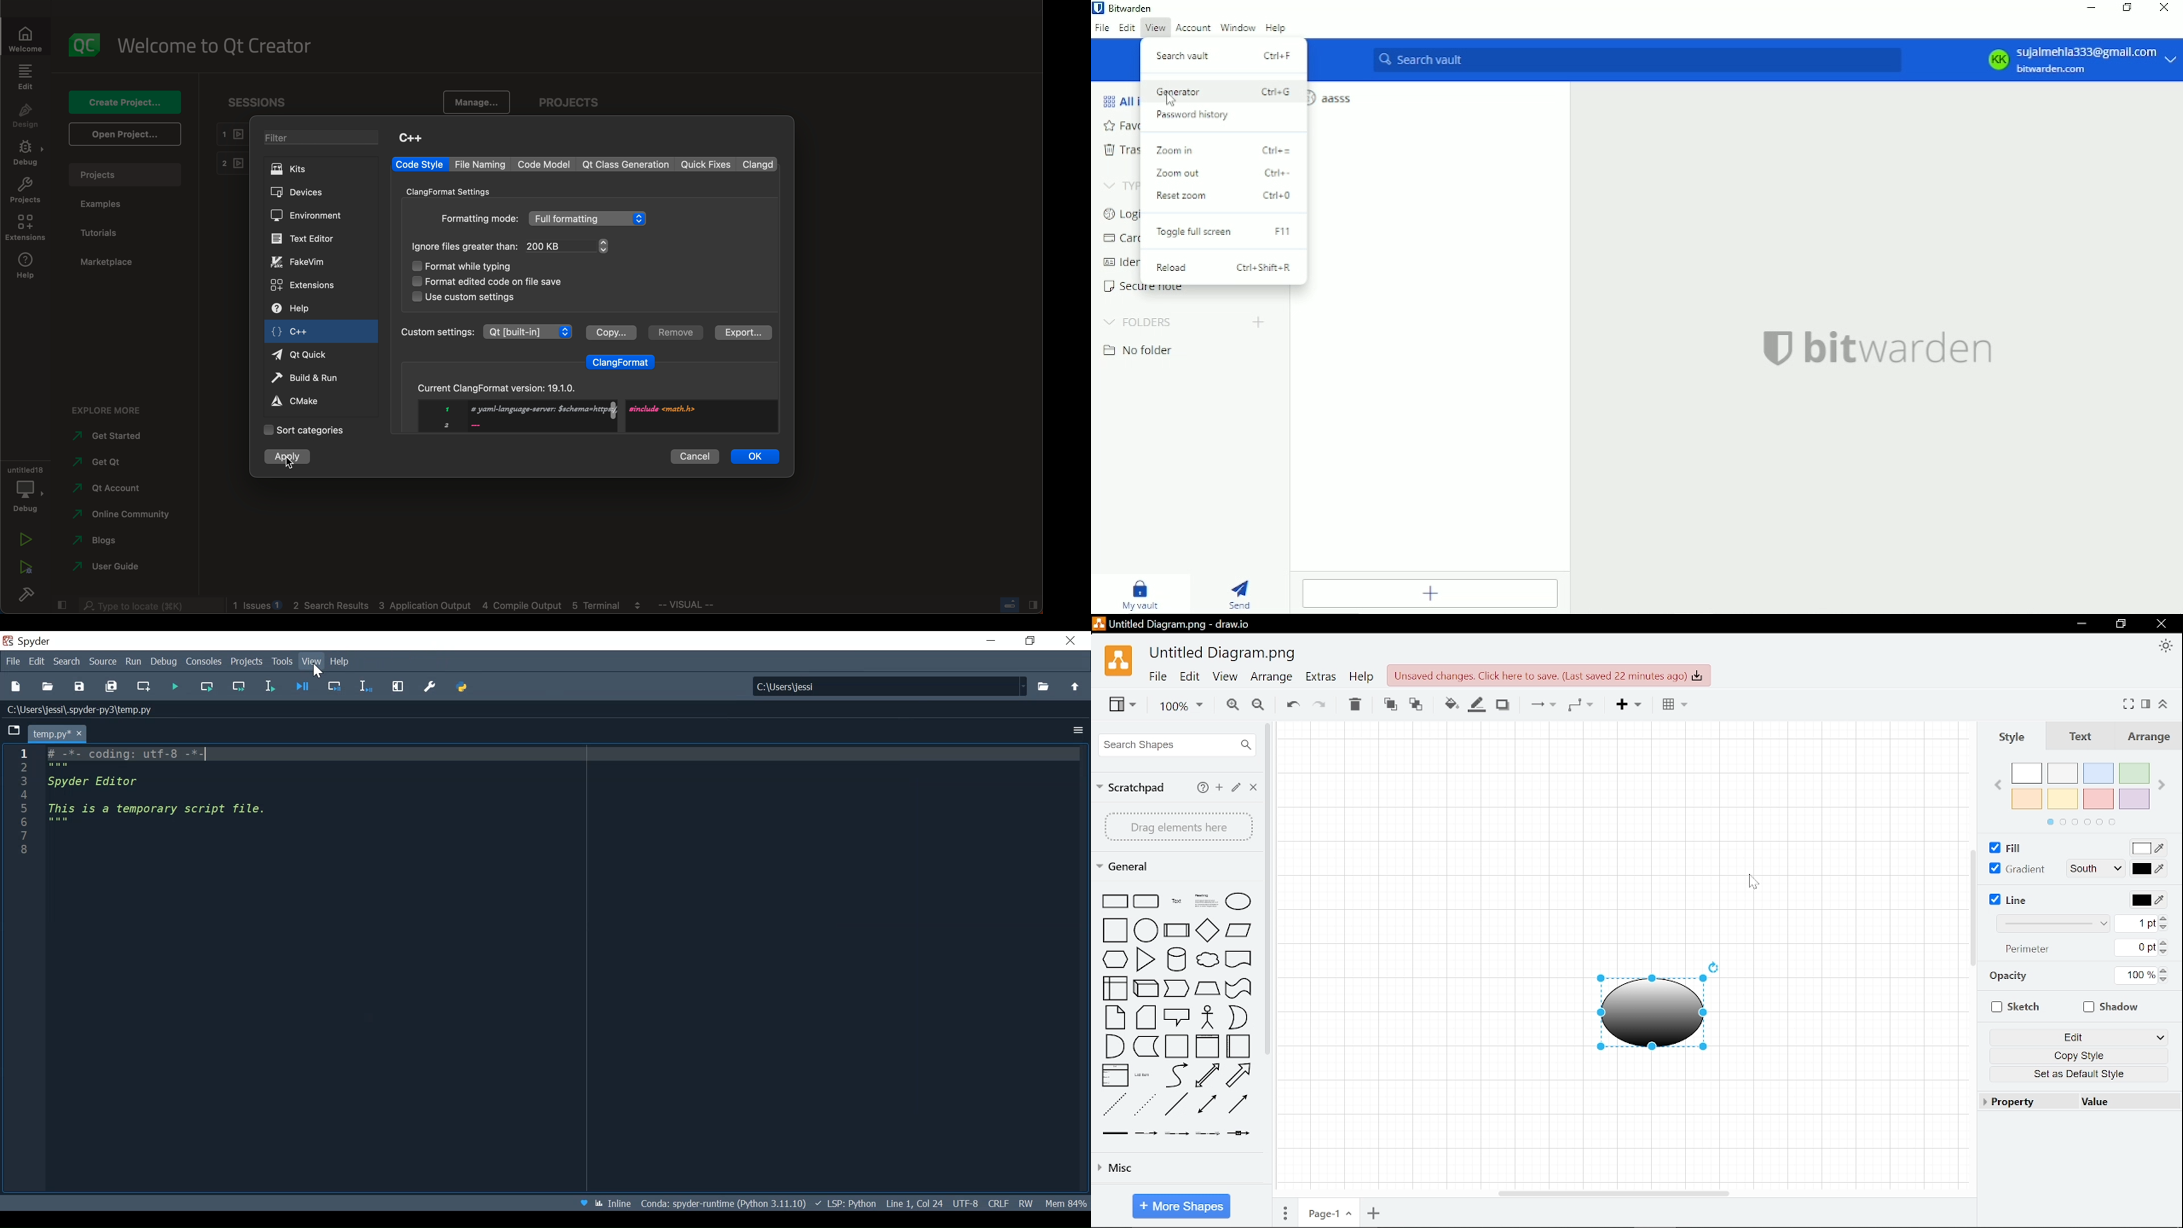 This screenshot has width=2184, height=1232. Describe the element at coordinates (1388, 703) in the screenshot. I see `To front` at that location.